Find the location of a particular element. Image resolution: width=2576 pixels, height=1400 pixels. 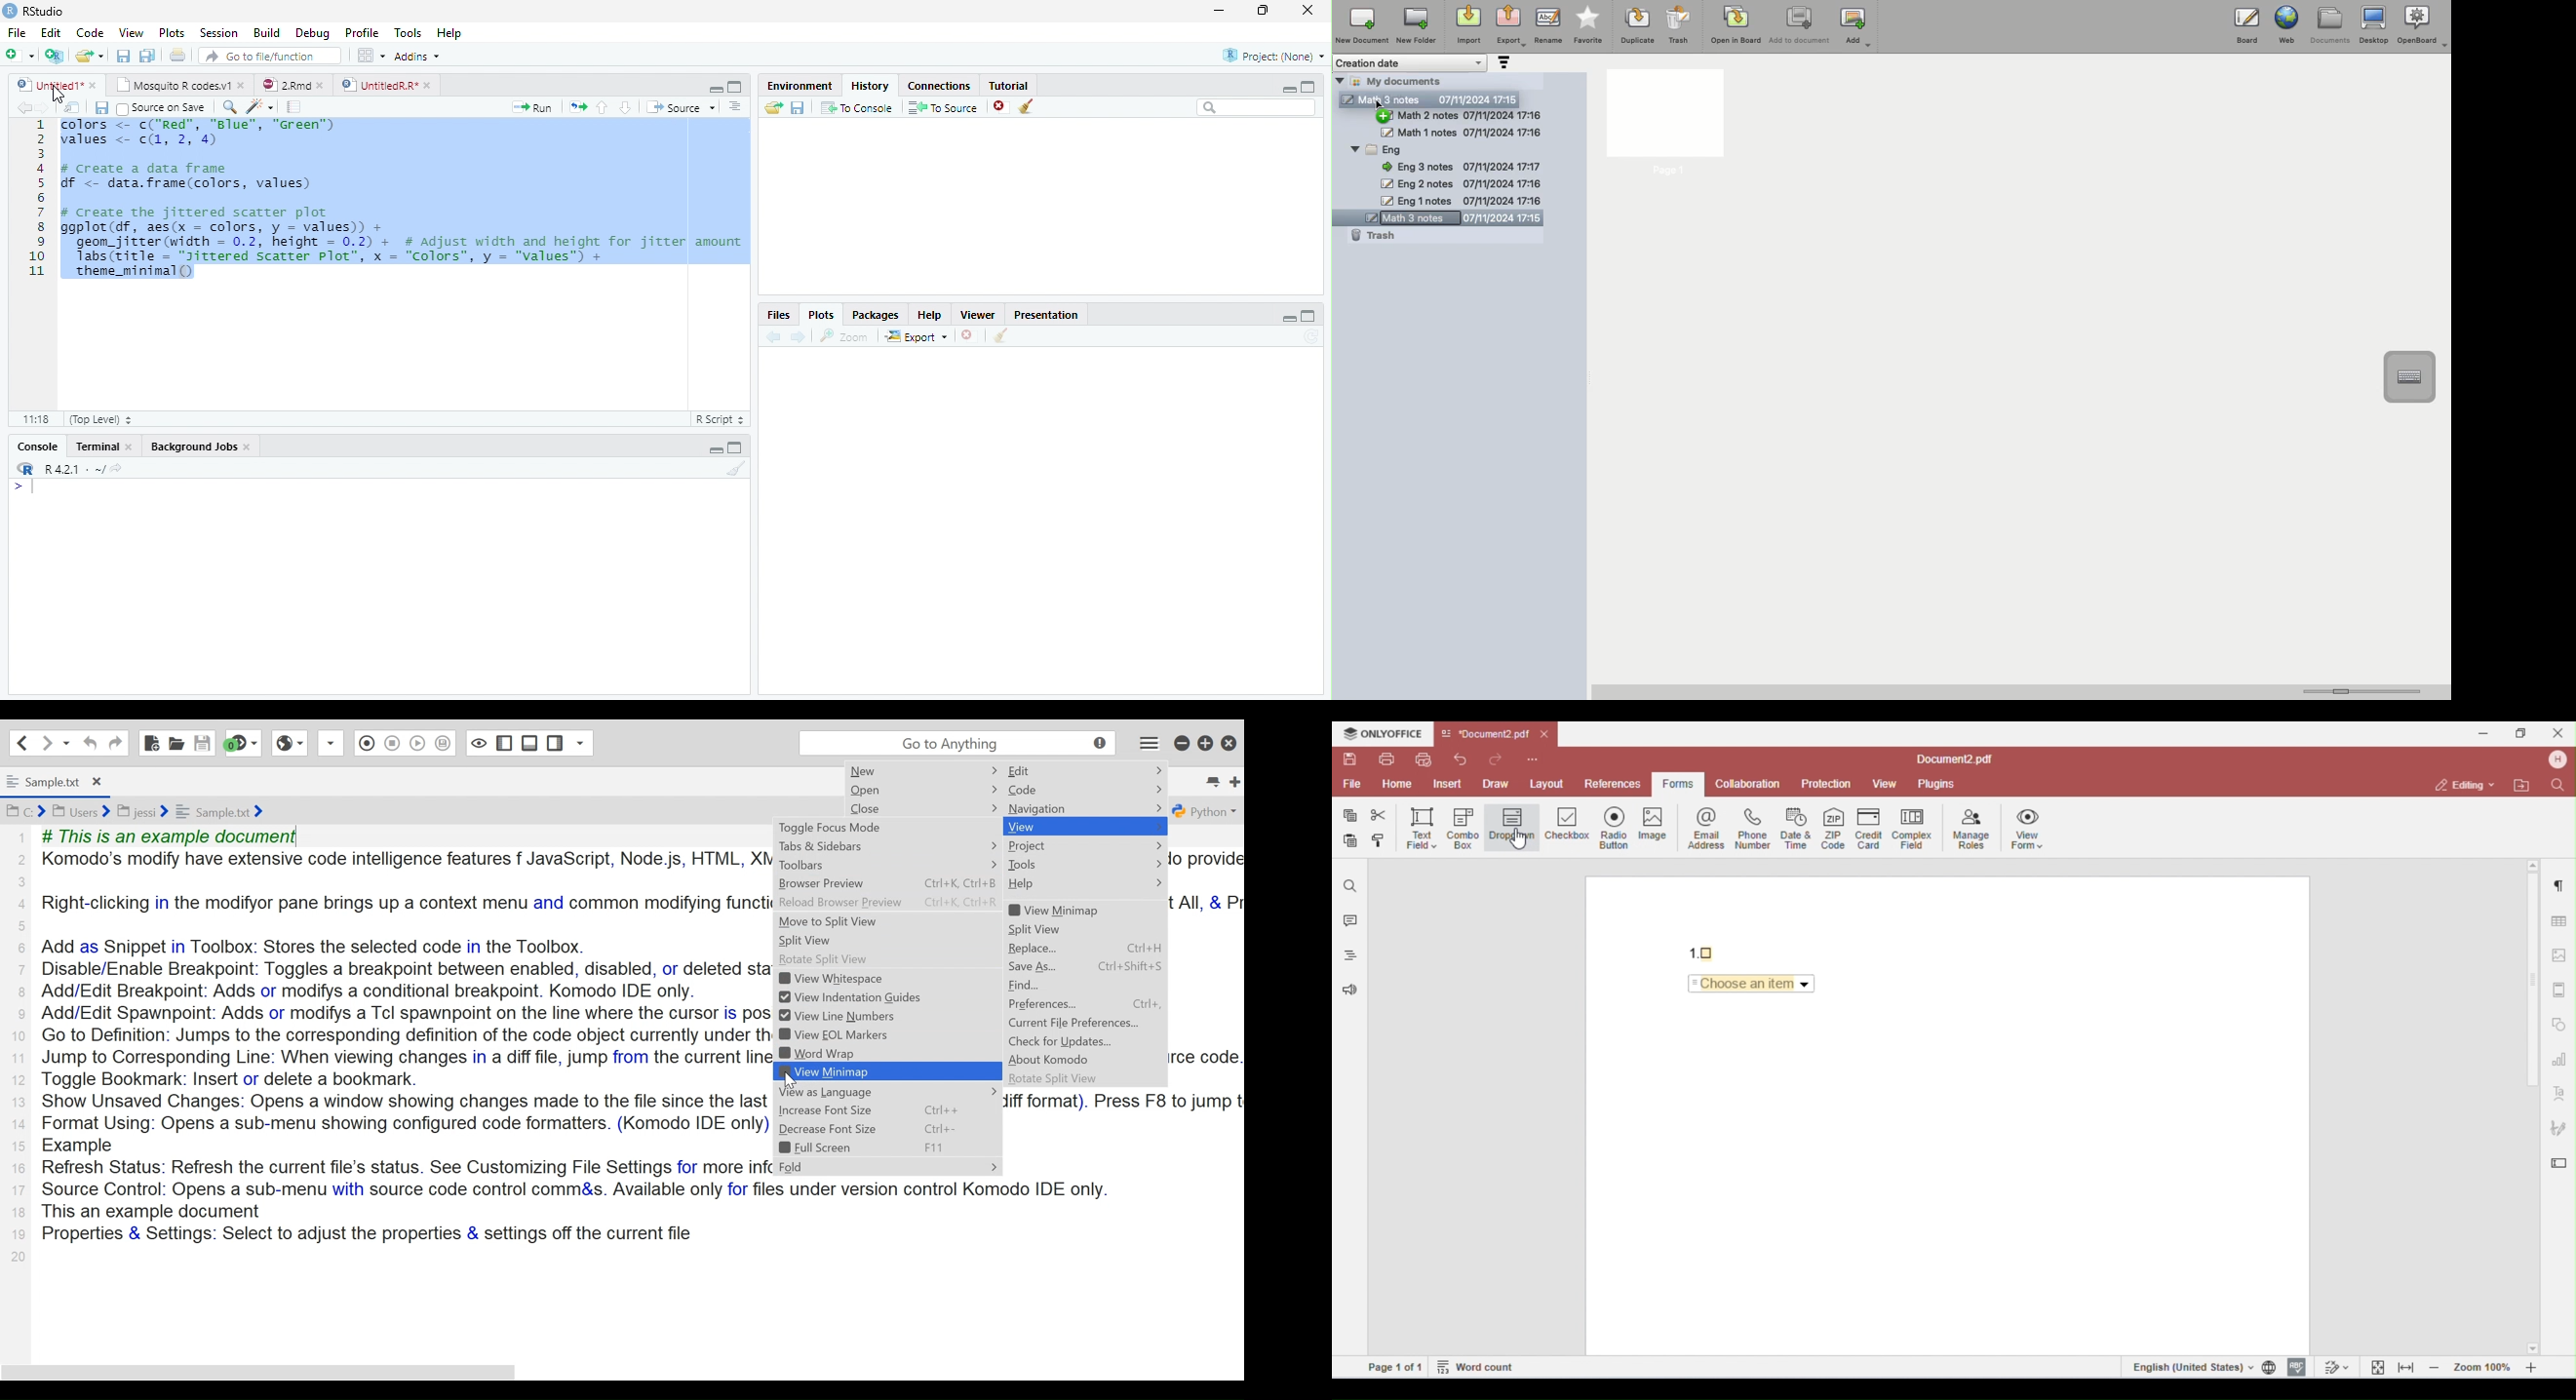

Next plot is located at coordinates (798, 336).